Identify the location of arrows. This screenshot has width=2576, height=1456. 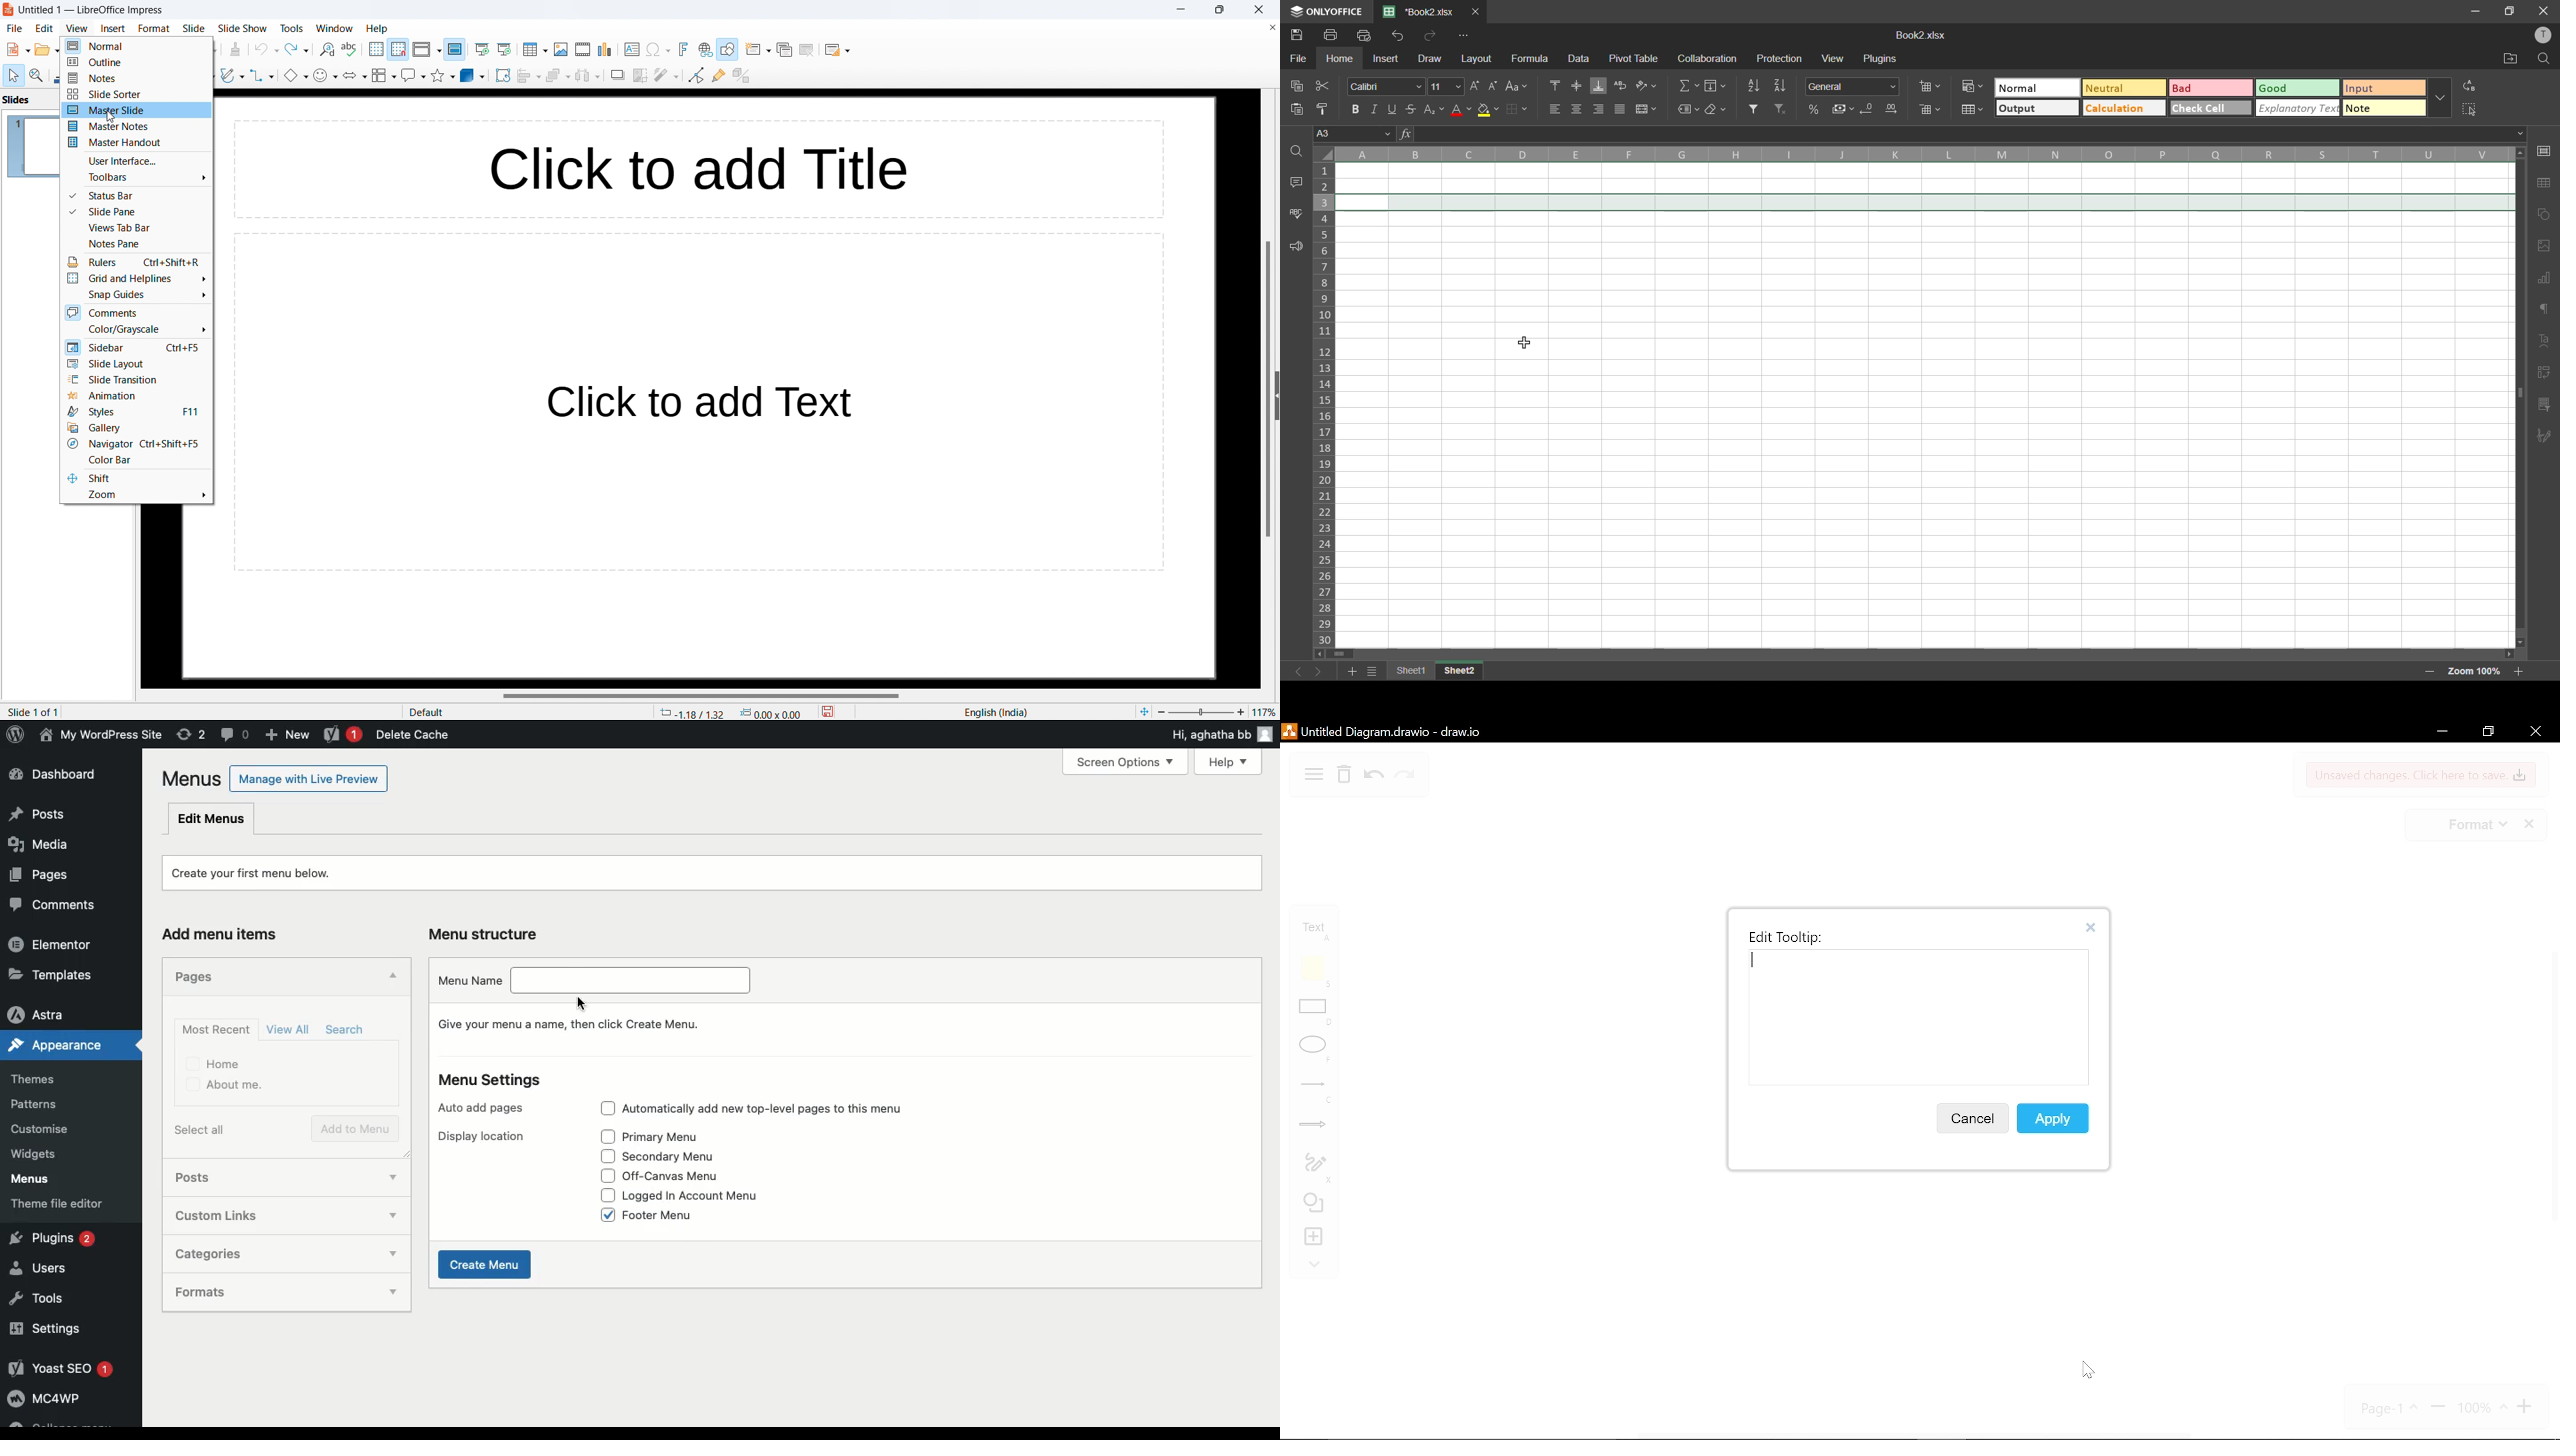
(1314, 1127).